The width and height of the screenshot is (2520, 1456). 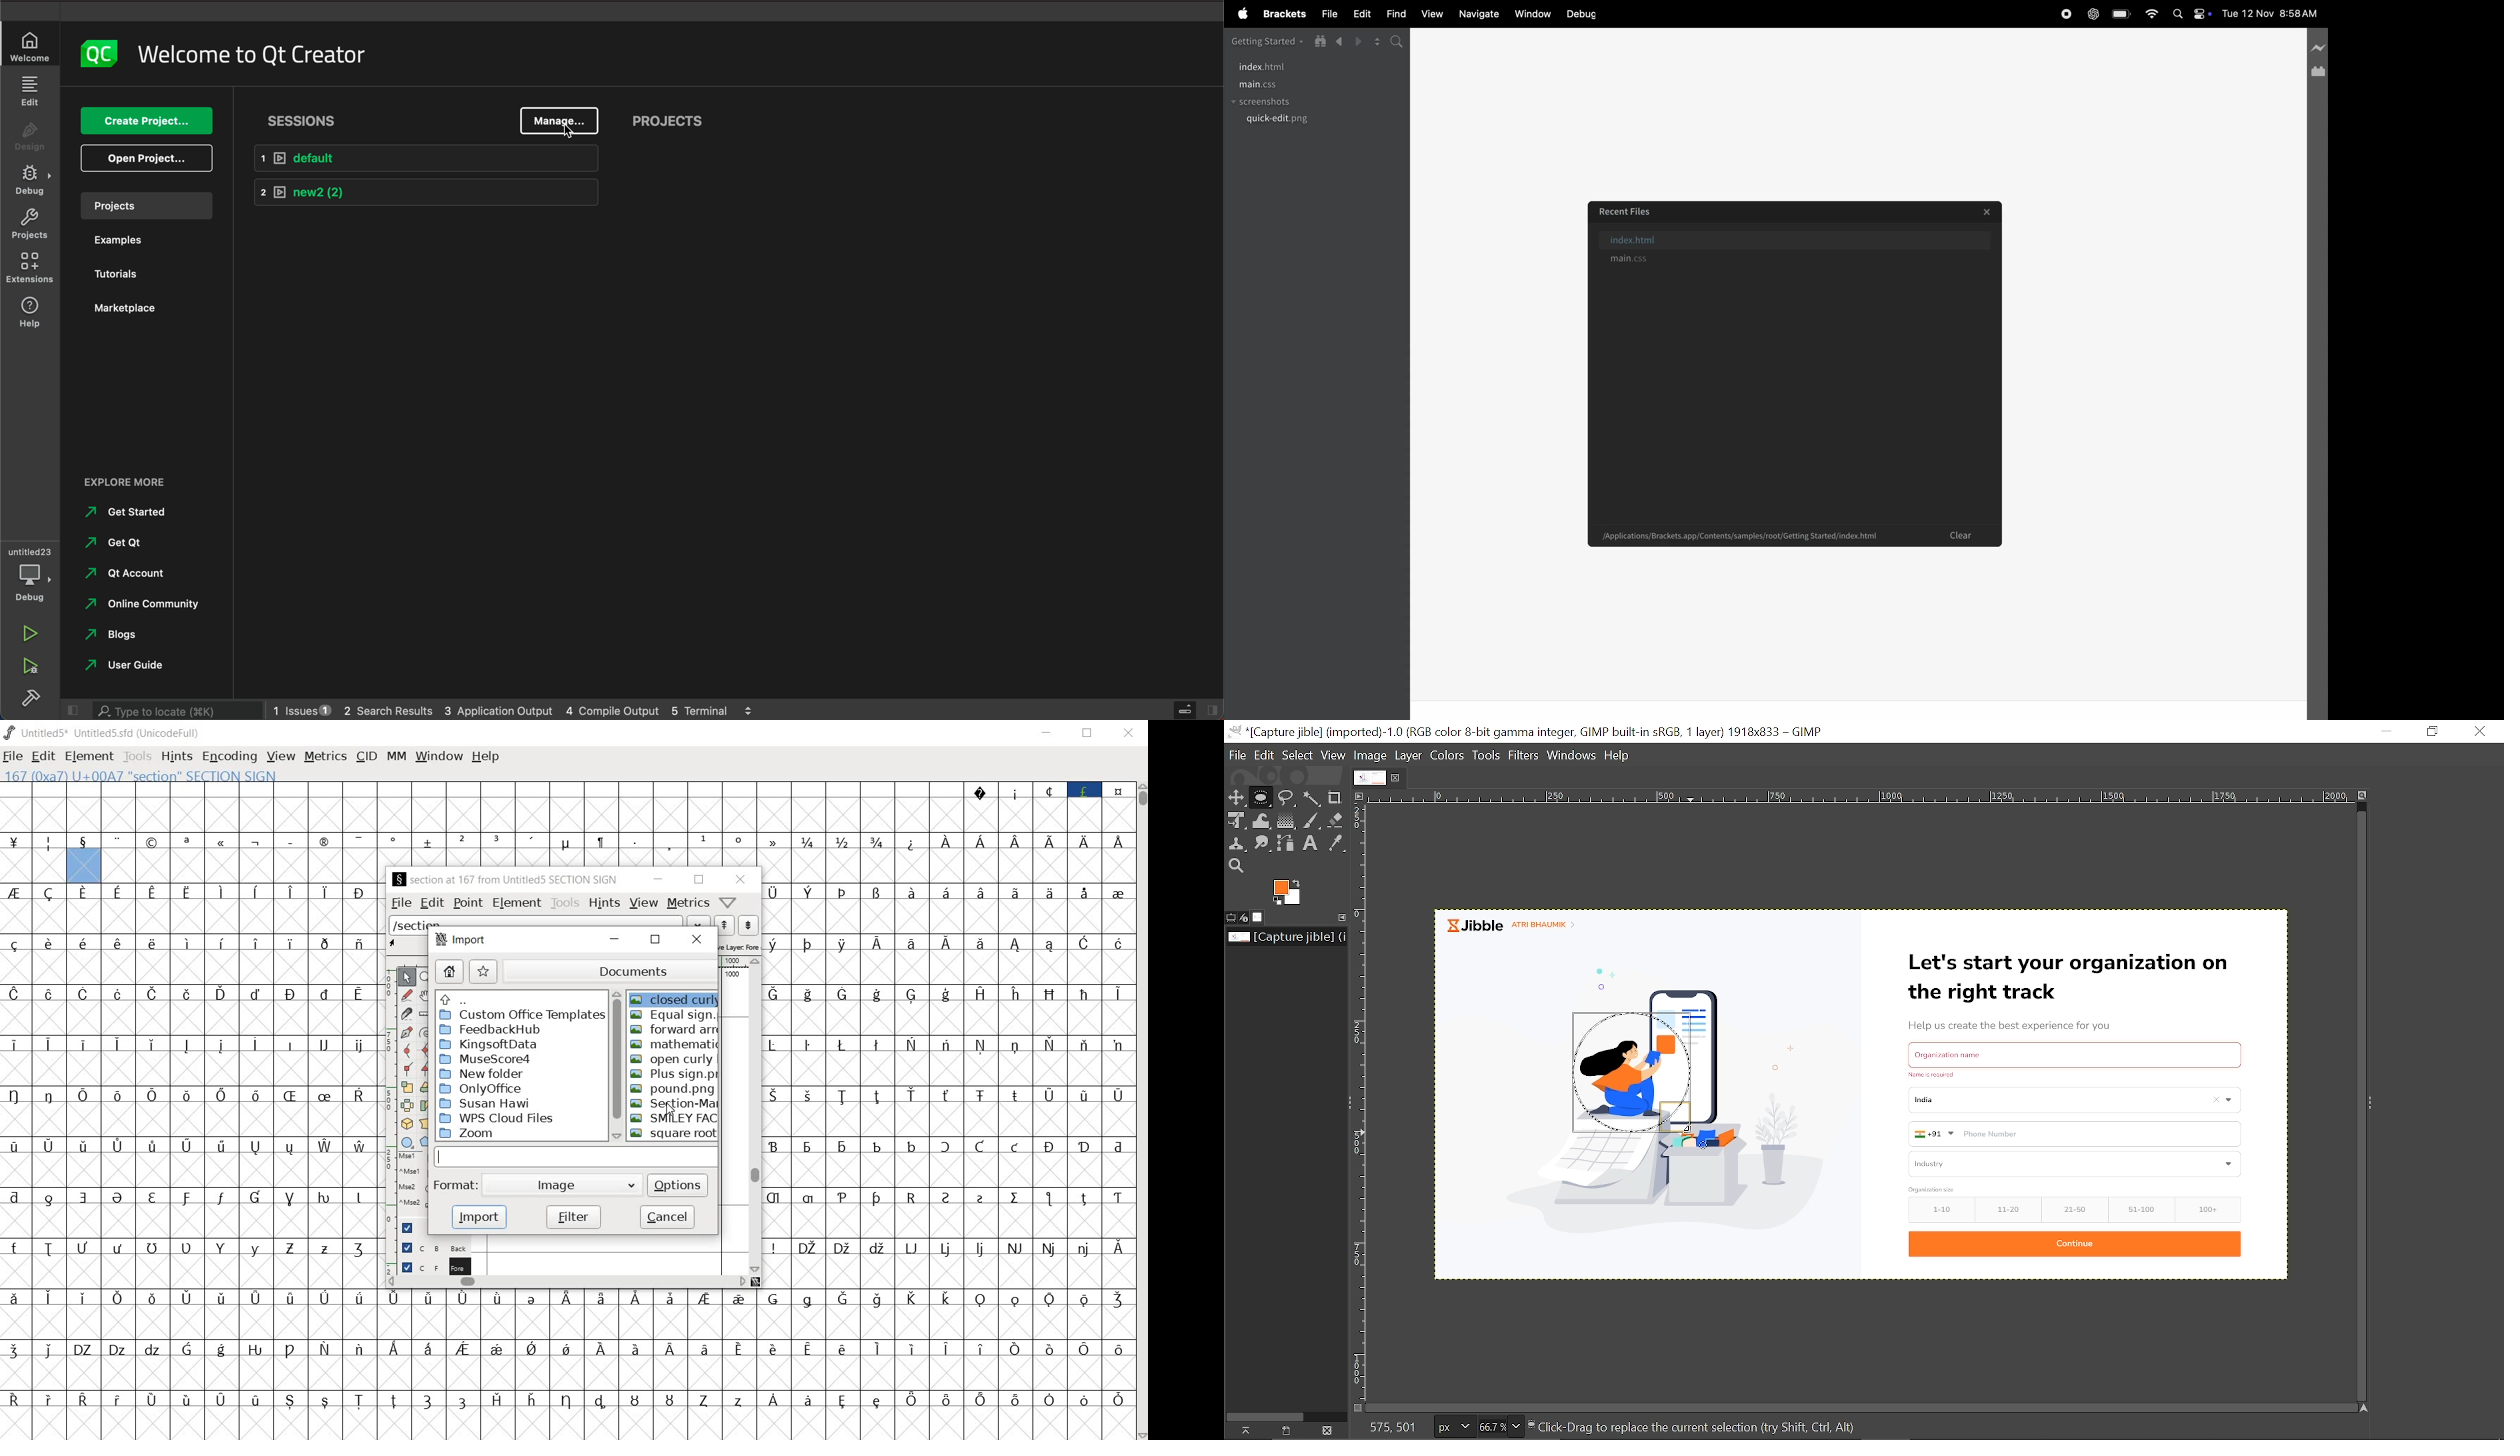 What do you see at coordinates (945, 917) in the screenshot?
I see `empty cells` at bounding box center [945, 917].